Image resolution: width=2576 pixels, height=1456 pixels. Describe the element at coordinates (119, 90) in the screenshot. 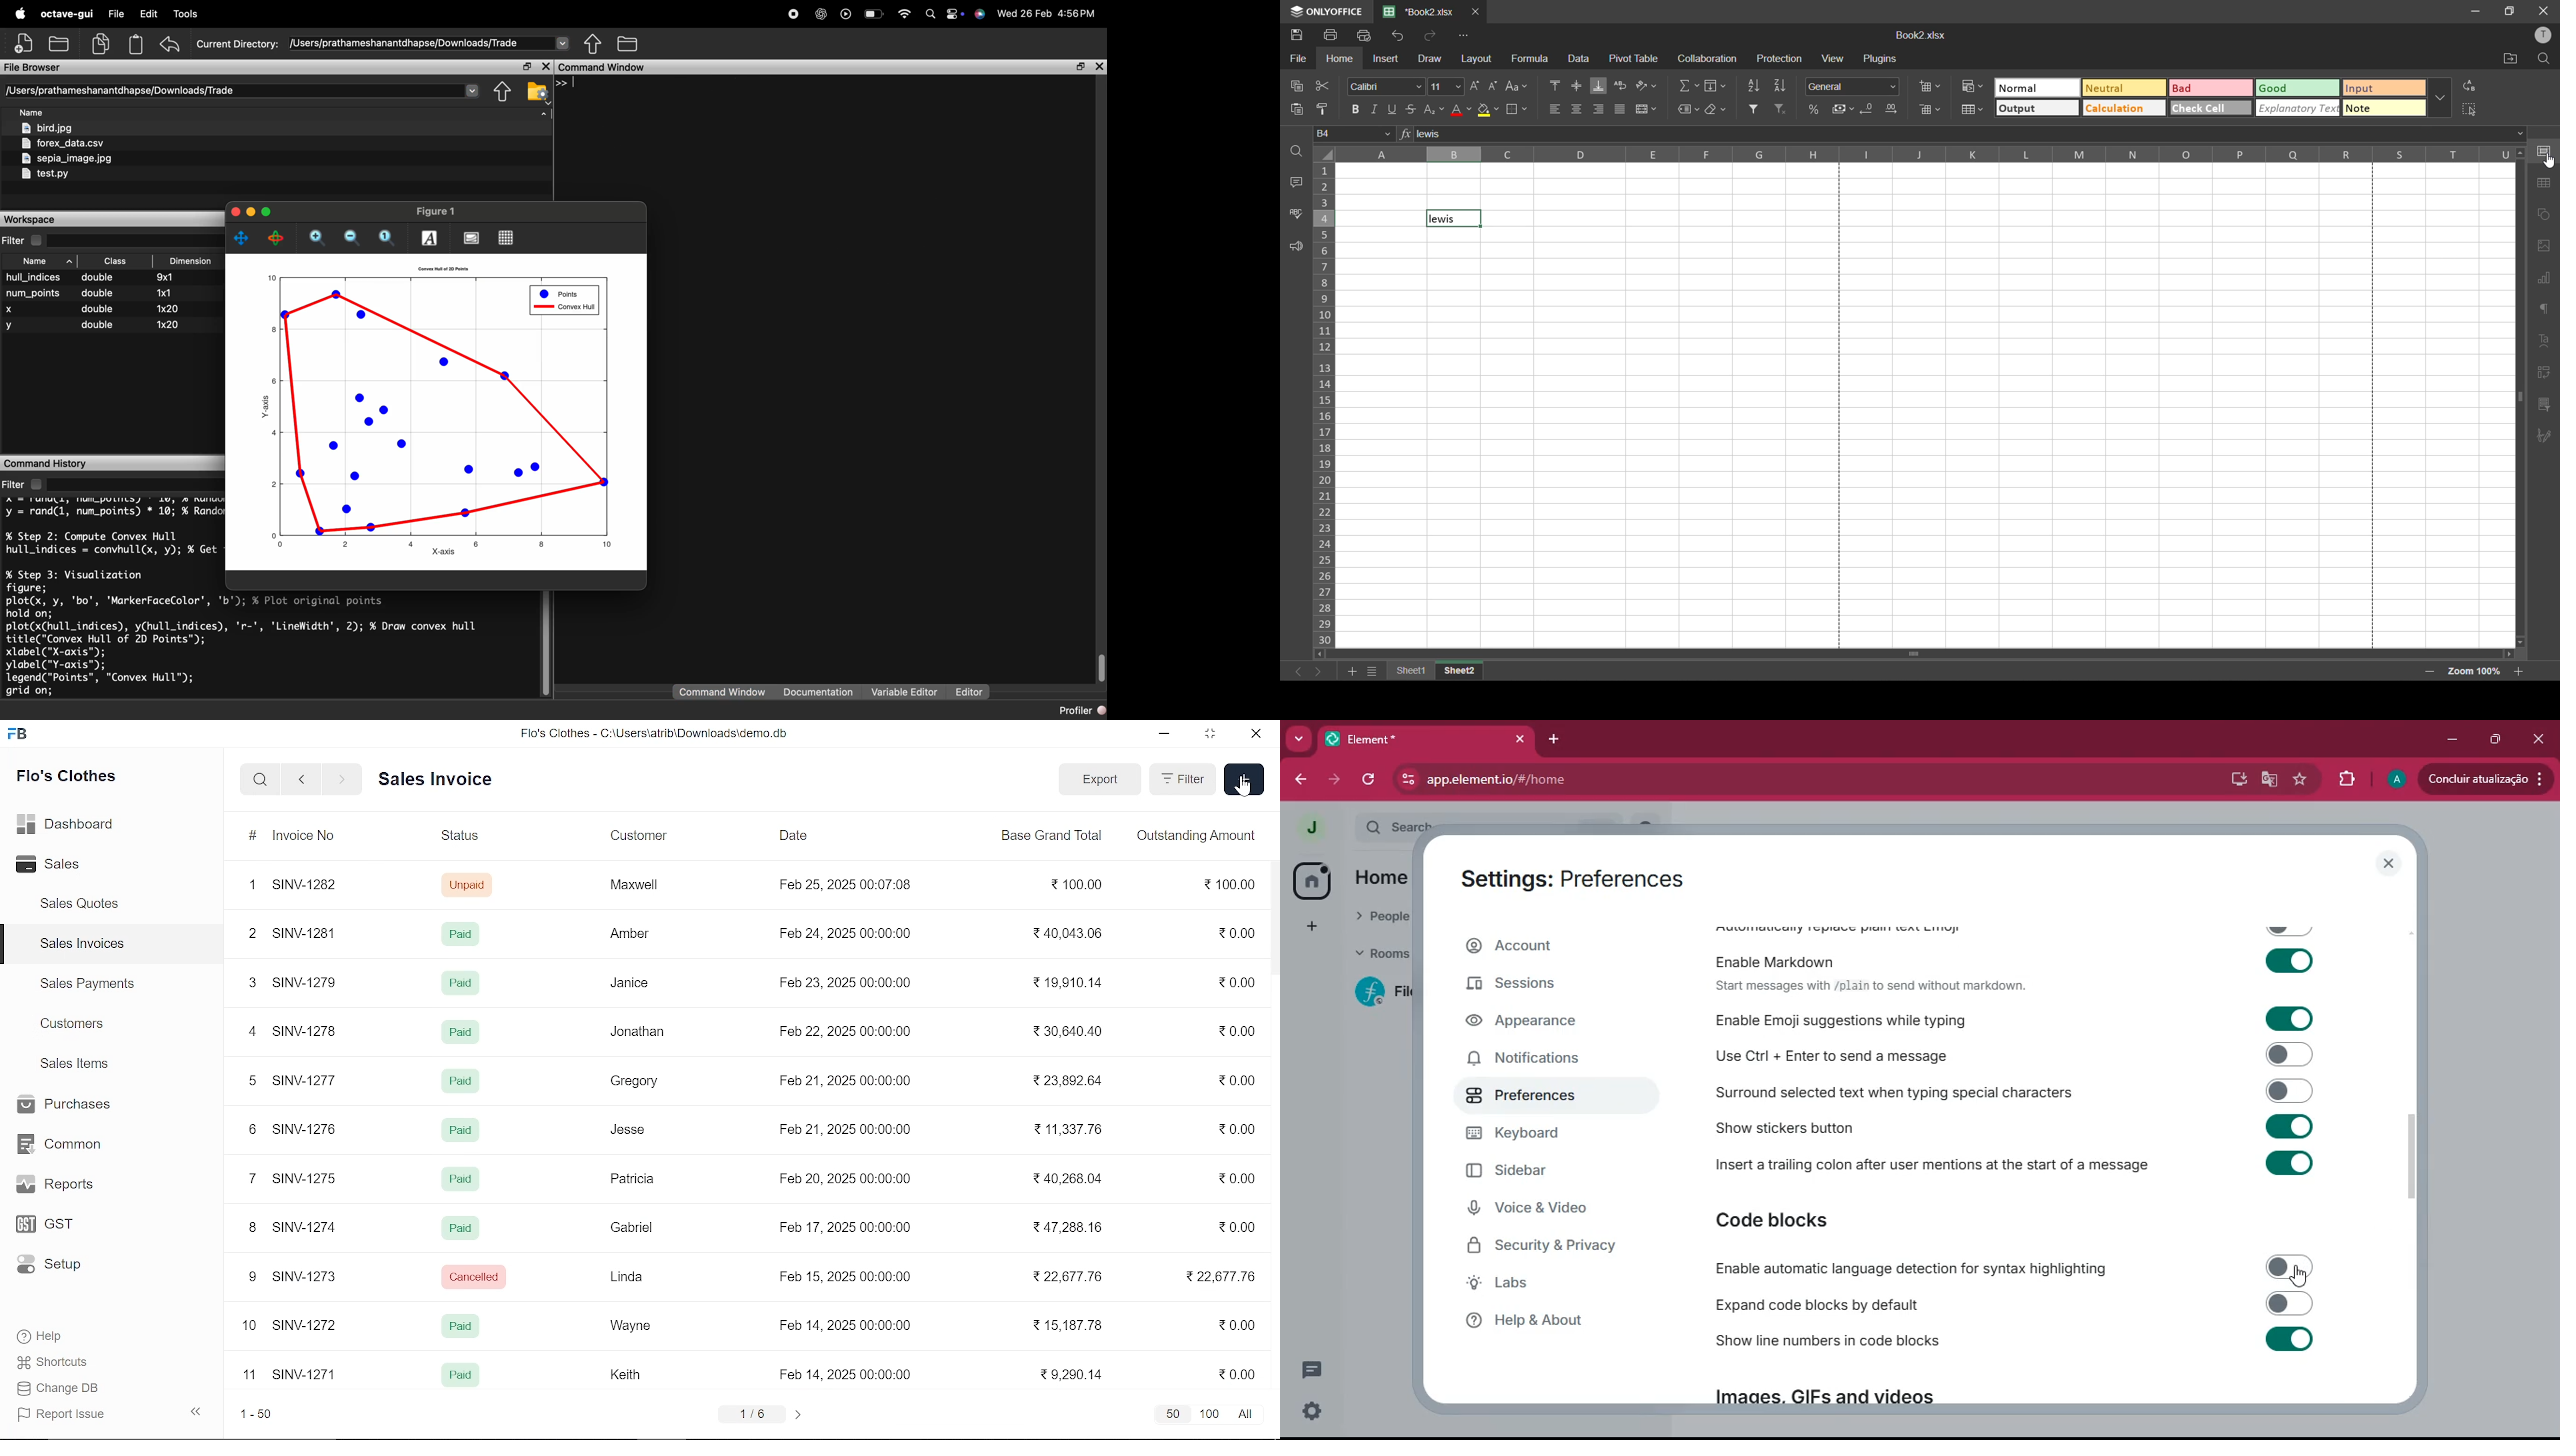

I see `[Users/prathameshanantdhapse/Downloads/Trade` at that location.